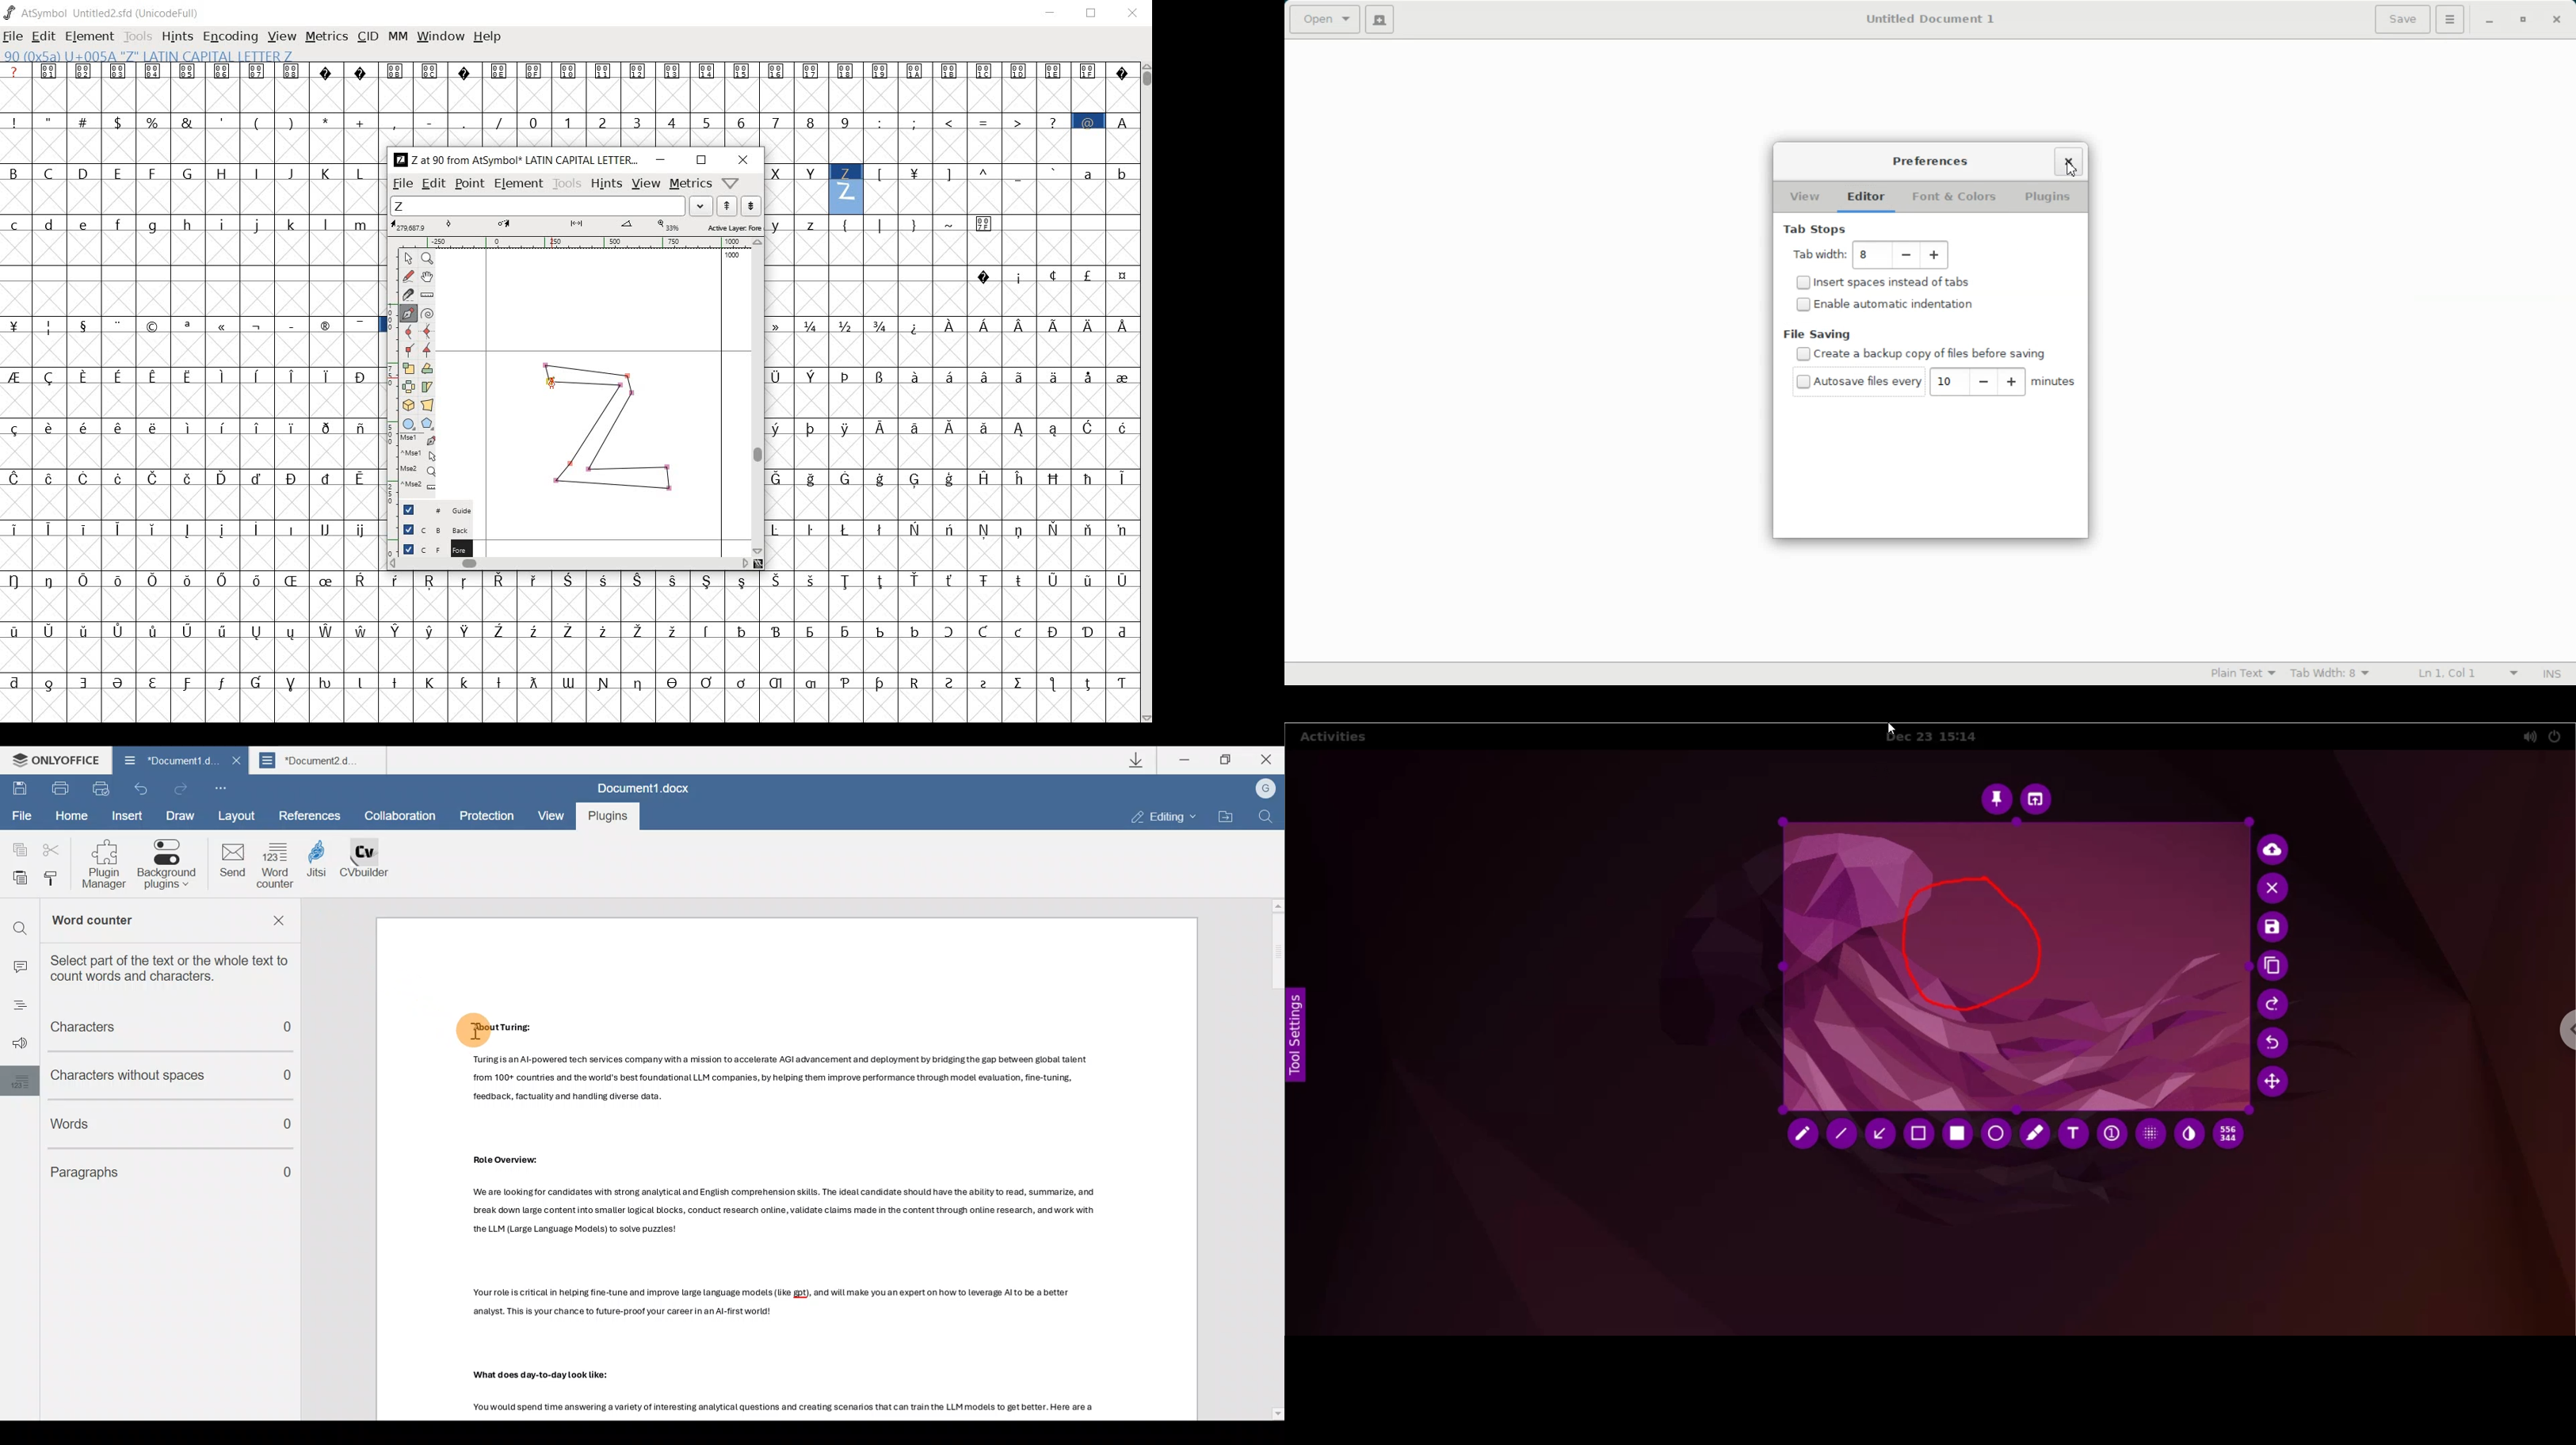 The image size is (2576, 1456). Describe the element at coordinates (428, 276) in the screenshot. I see `scroll by hand` at that location.